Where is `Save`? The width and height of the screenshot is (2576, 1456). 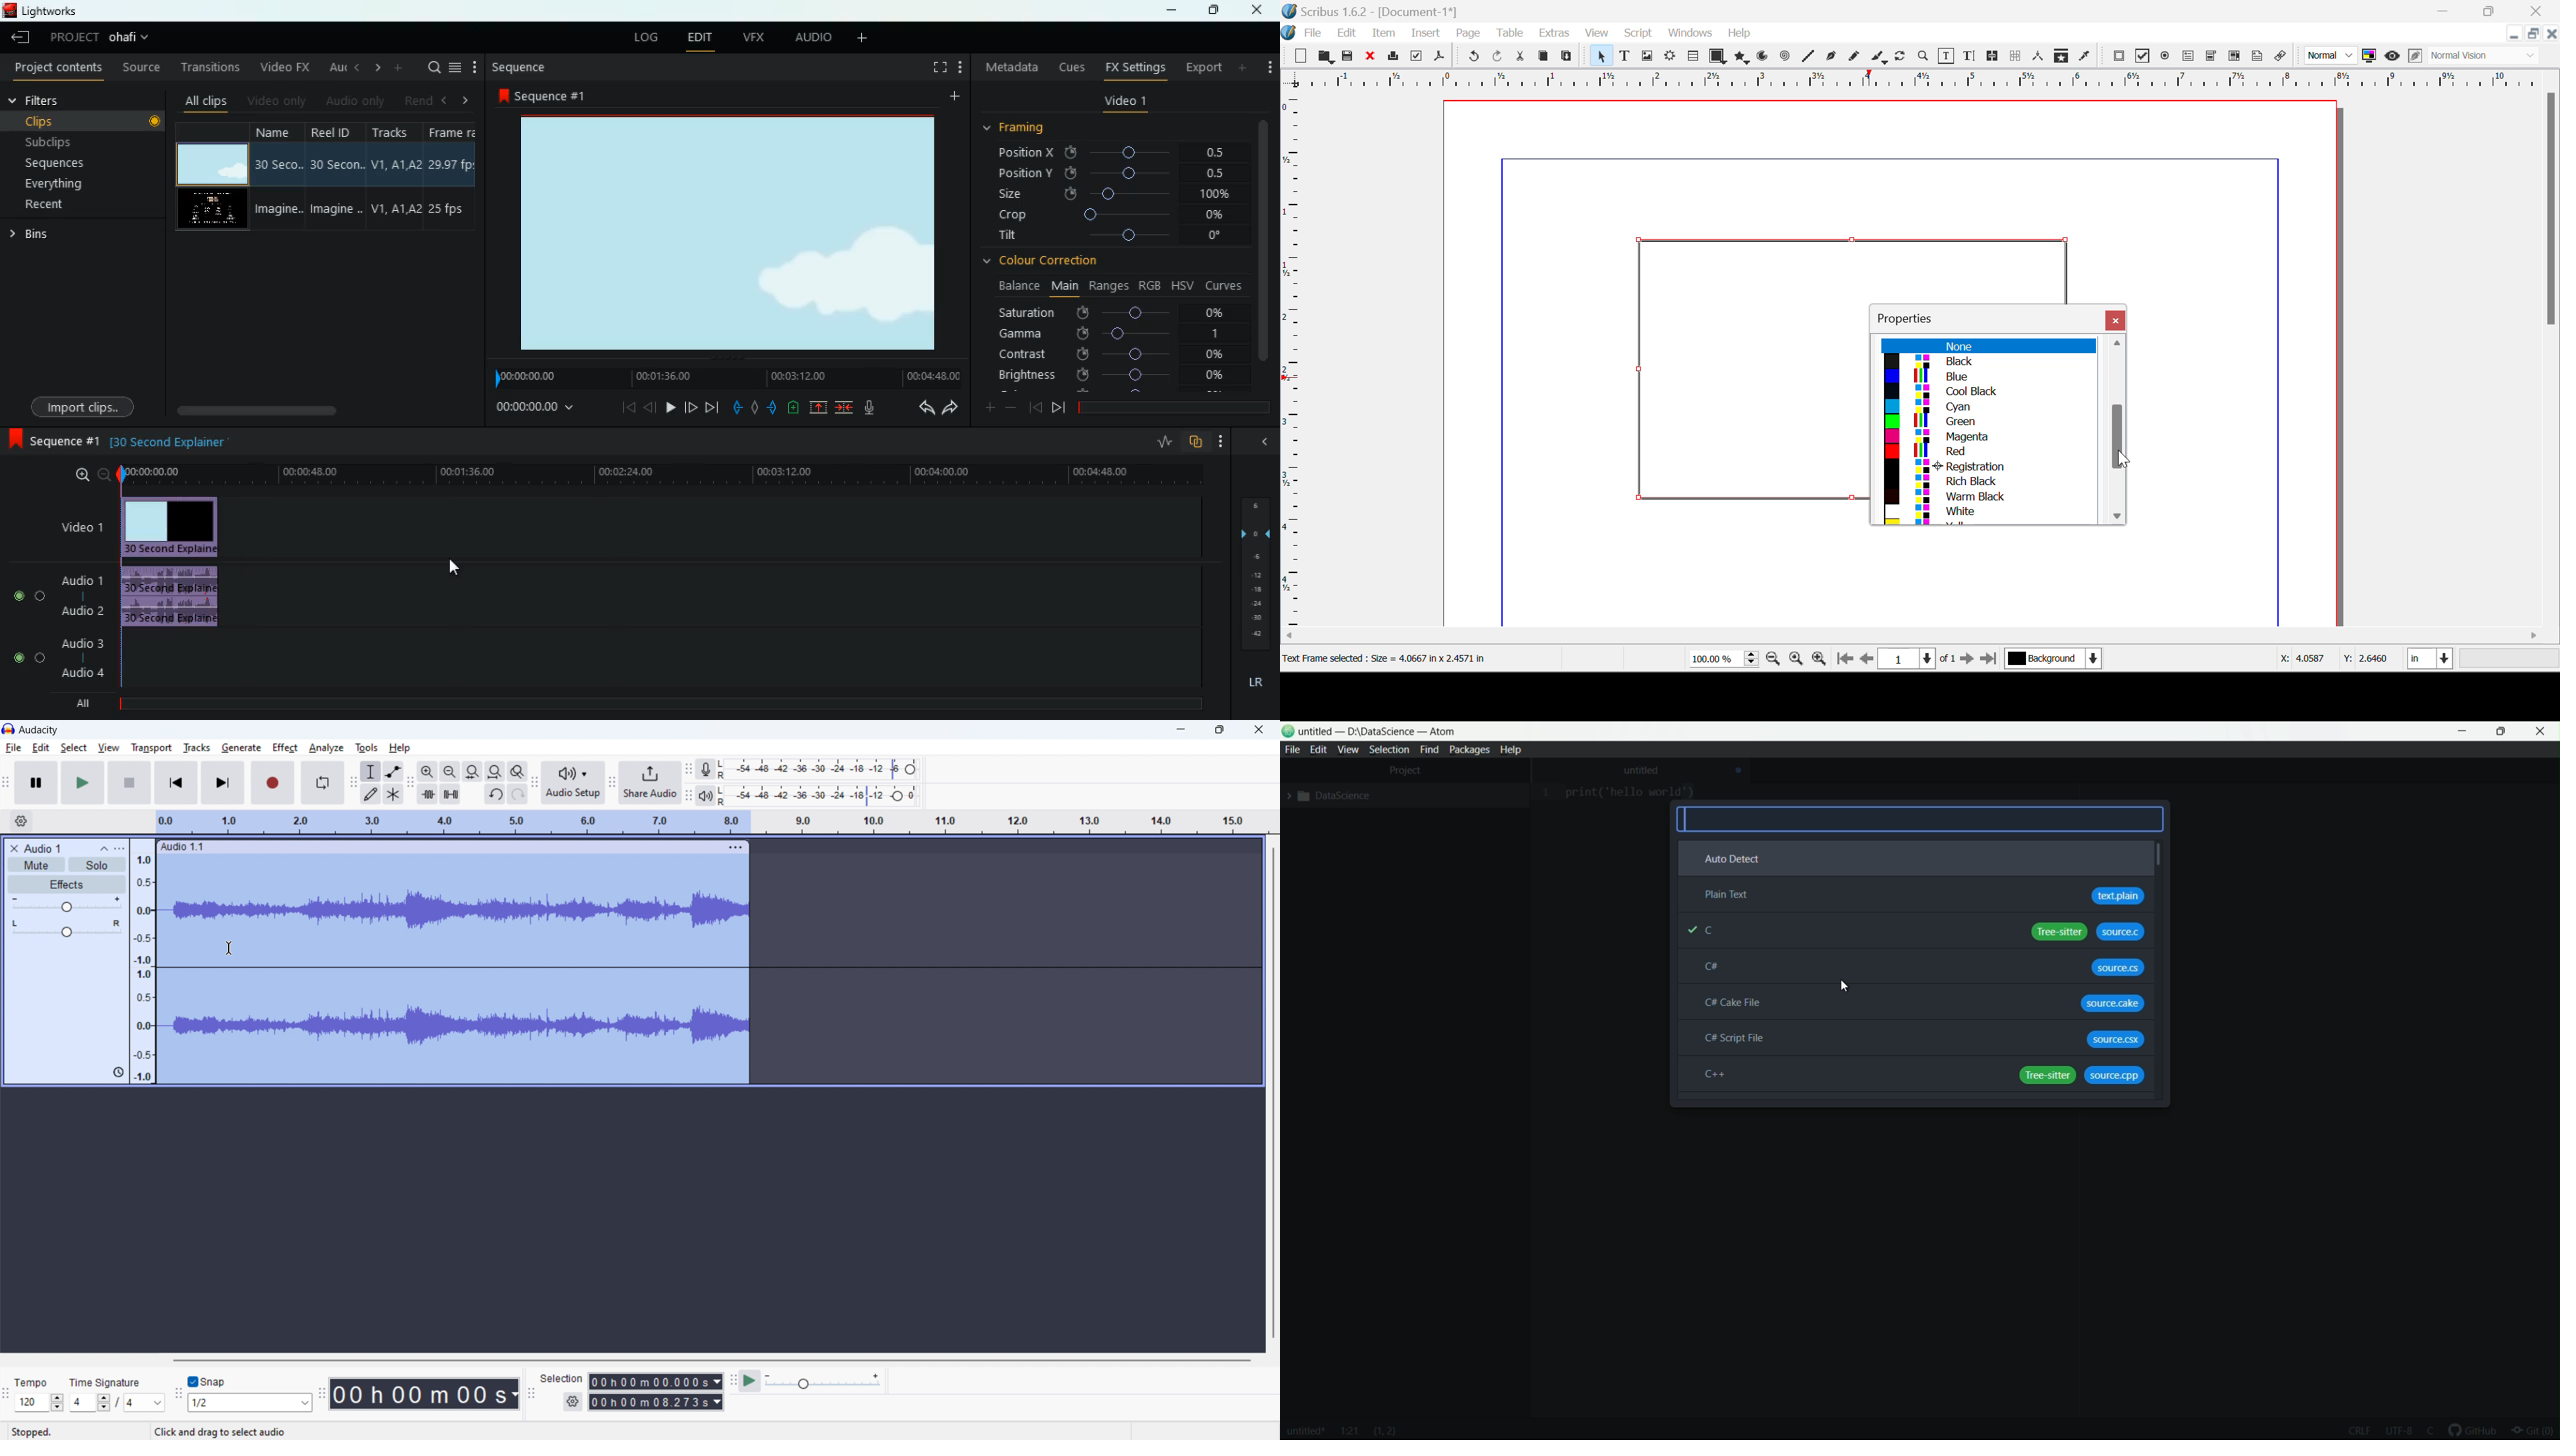
Save is located at coordinates (1349, 56).